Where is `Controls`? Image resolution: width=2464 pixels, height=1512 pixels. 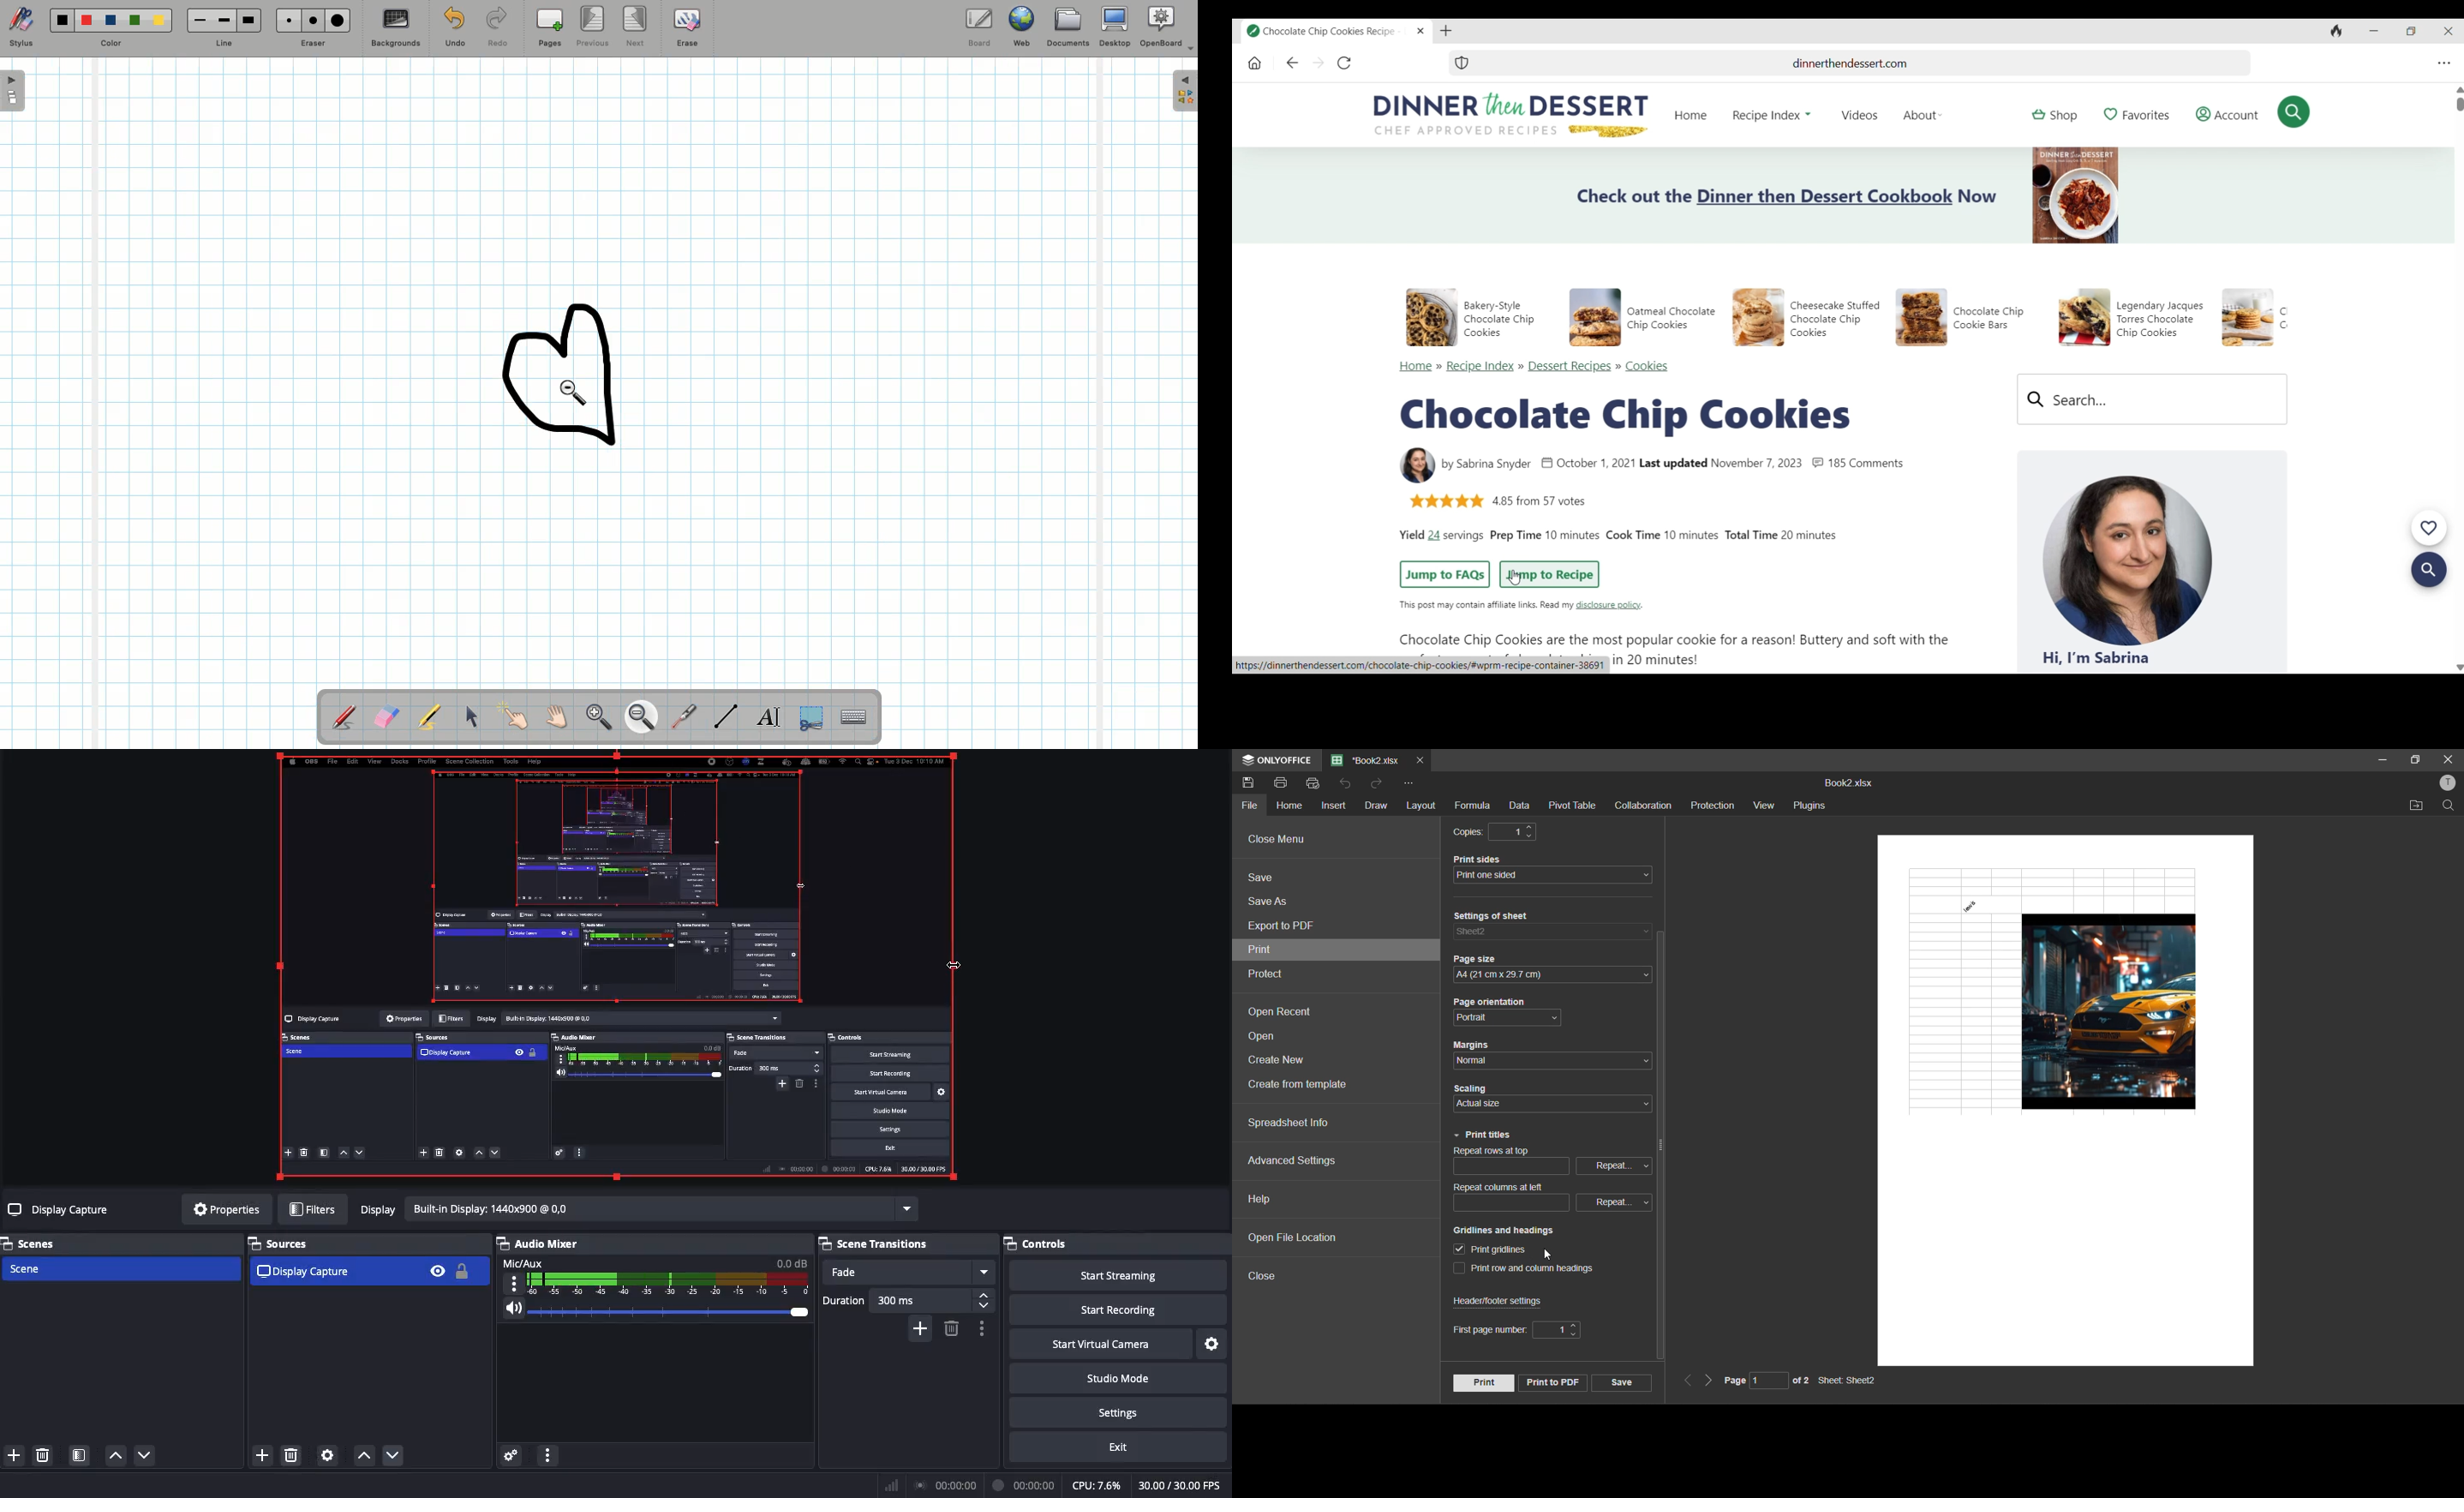
Controls is located at coordinates (1117, 1243).